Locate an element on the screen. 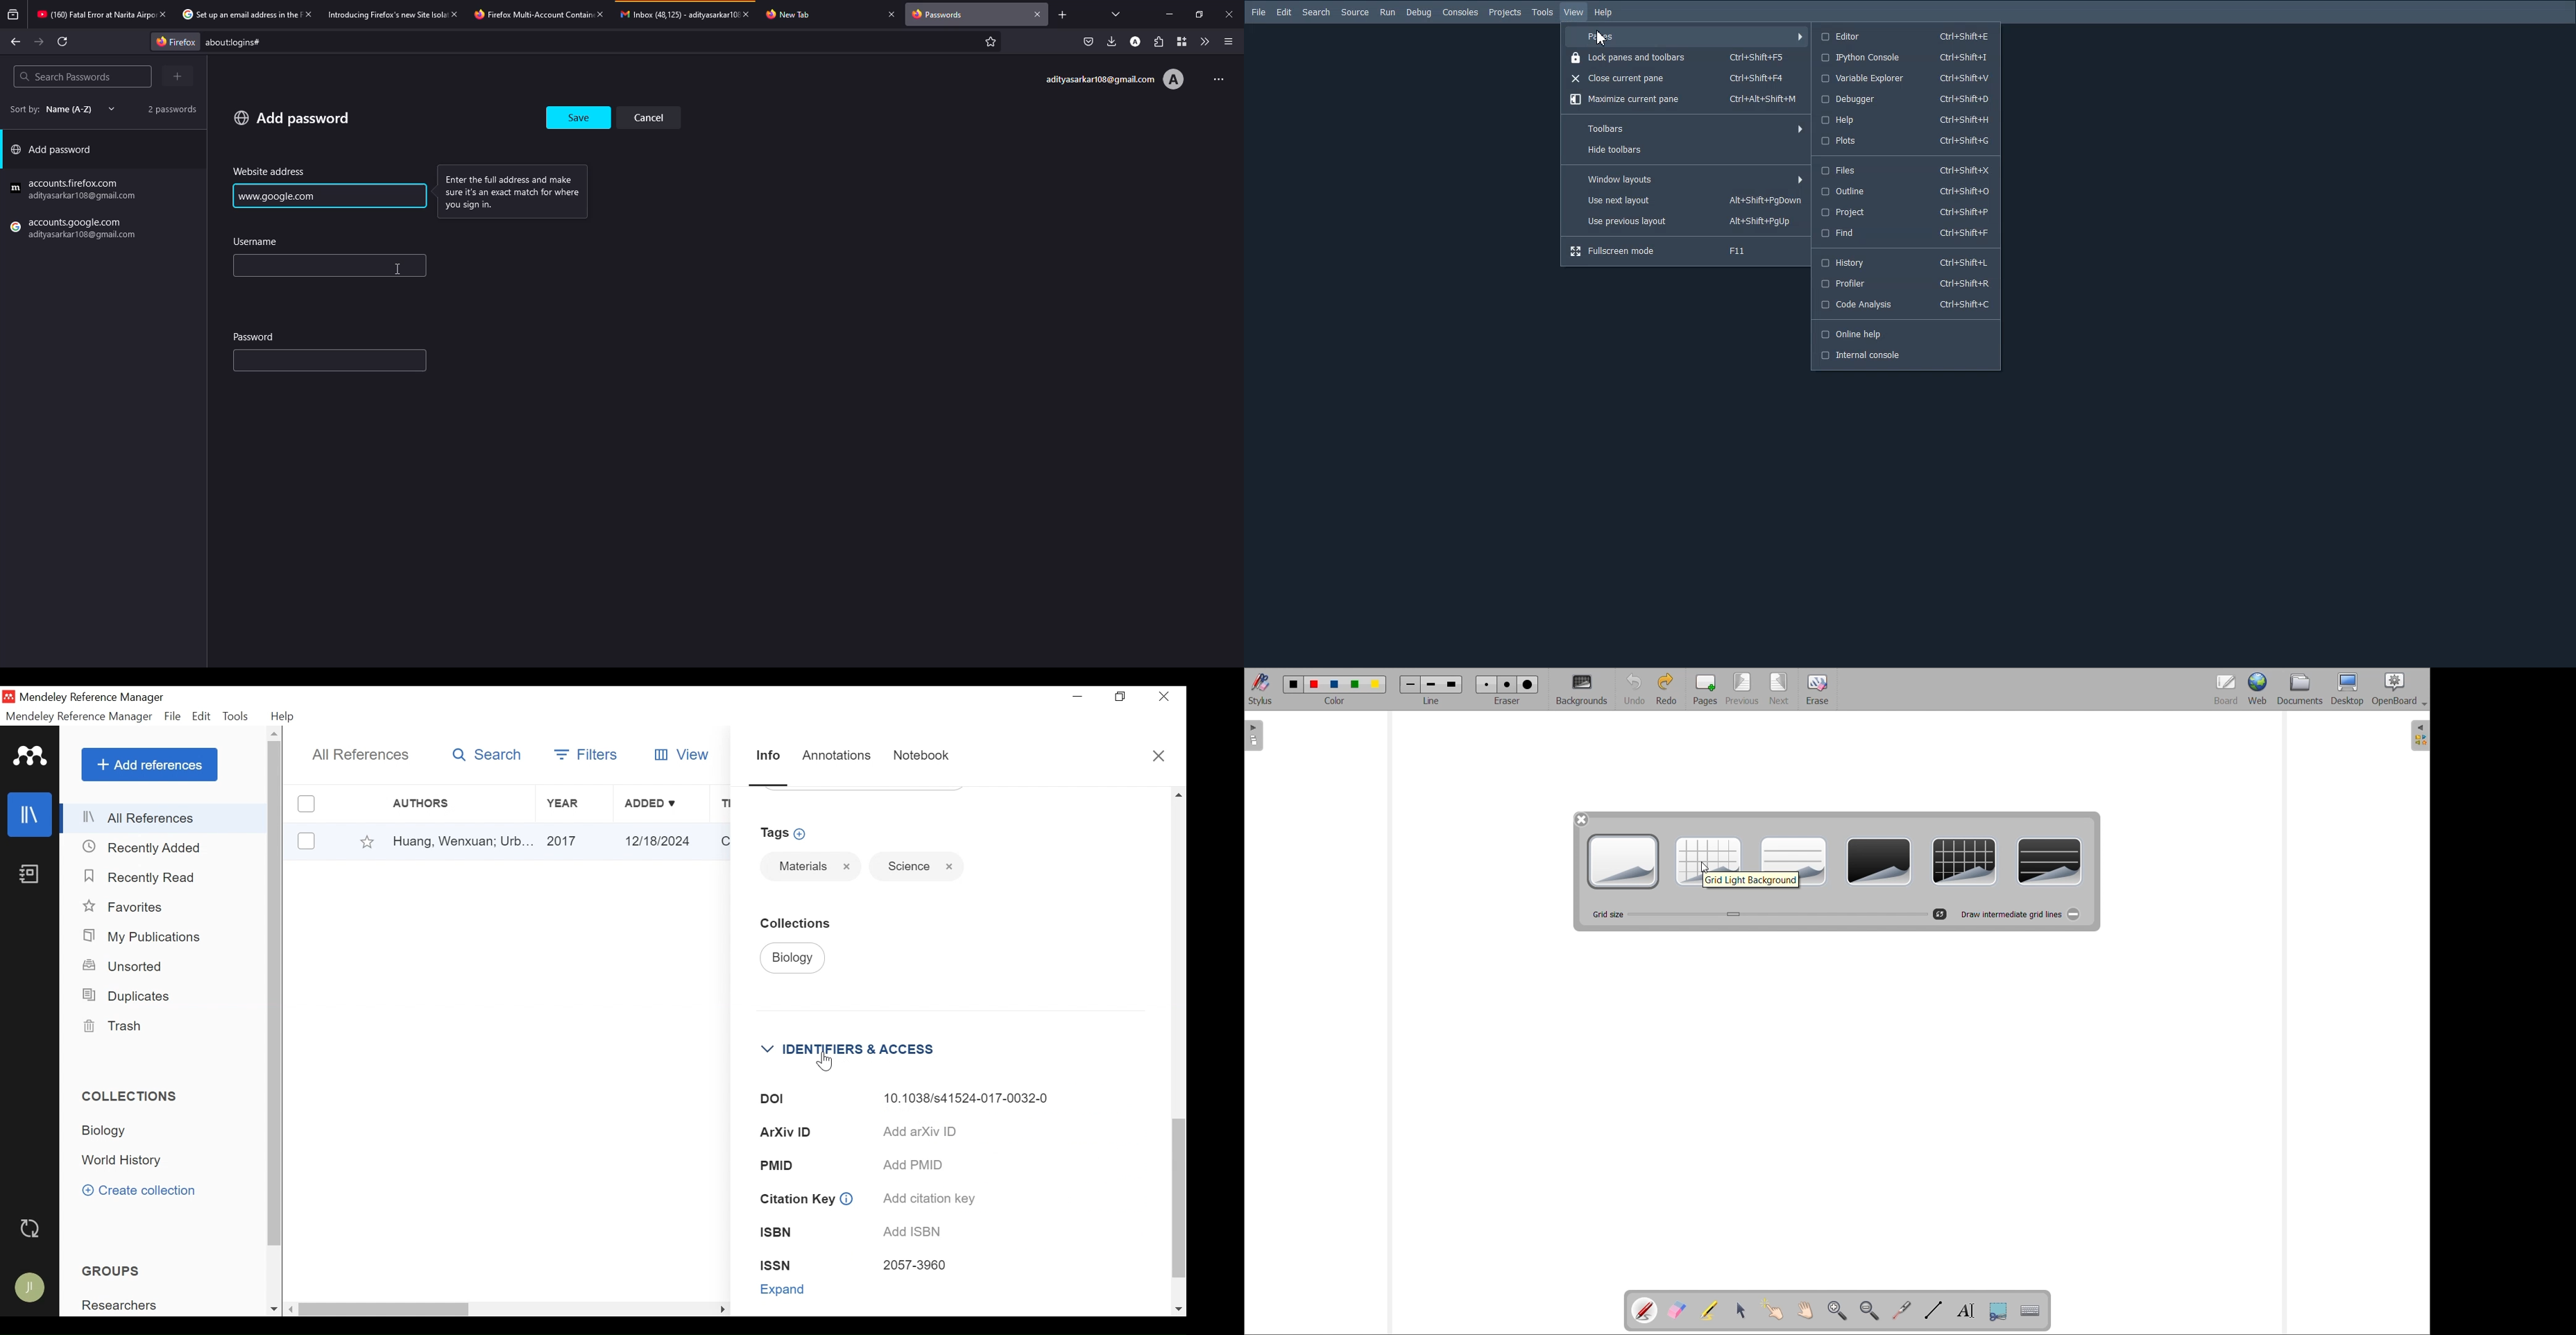 This screenshot has width=2576, height=1344. cursor is located at coordinates (1604, 40).